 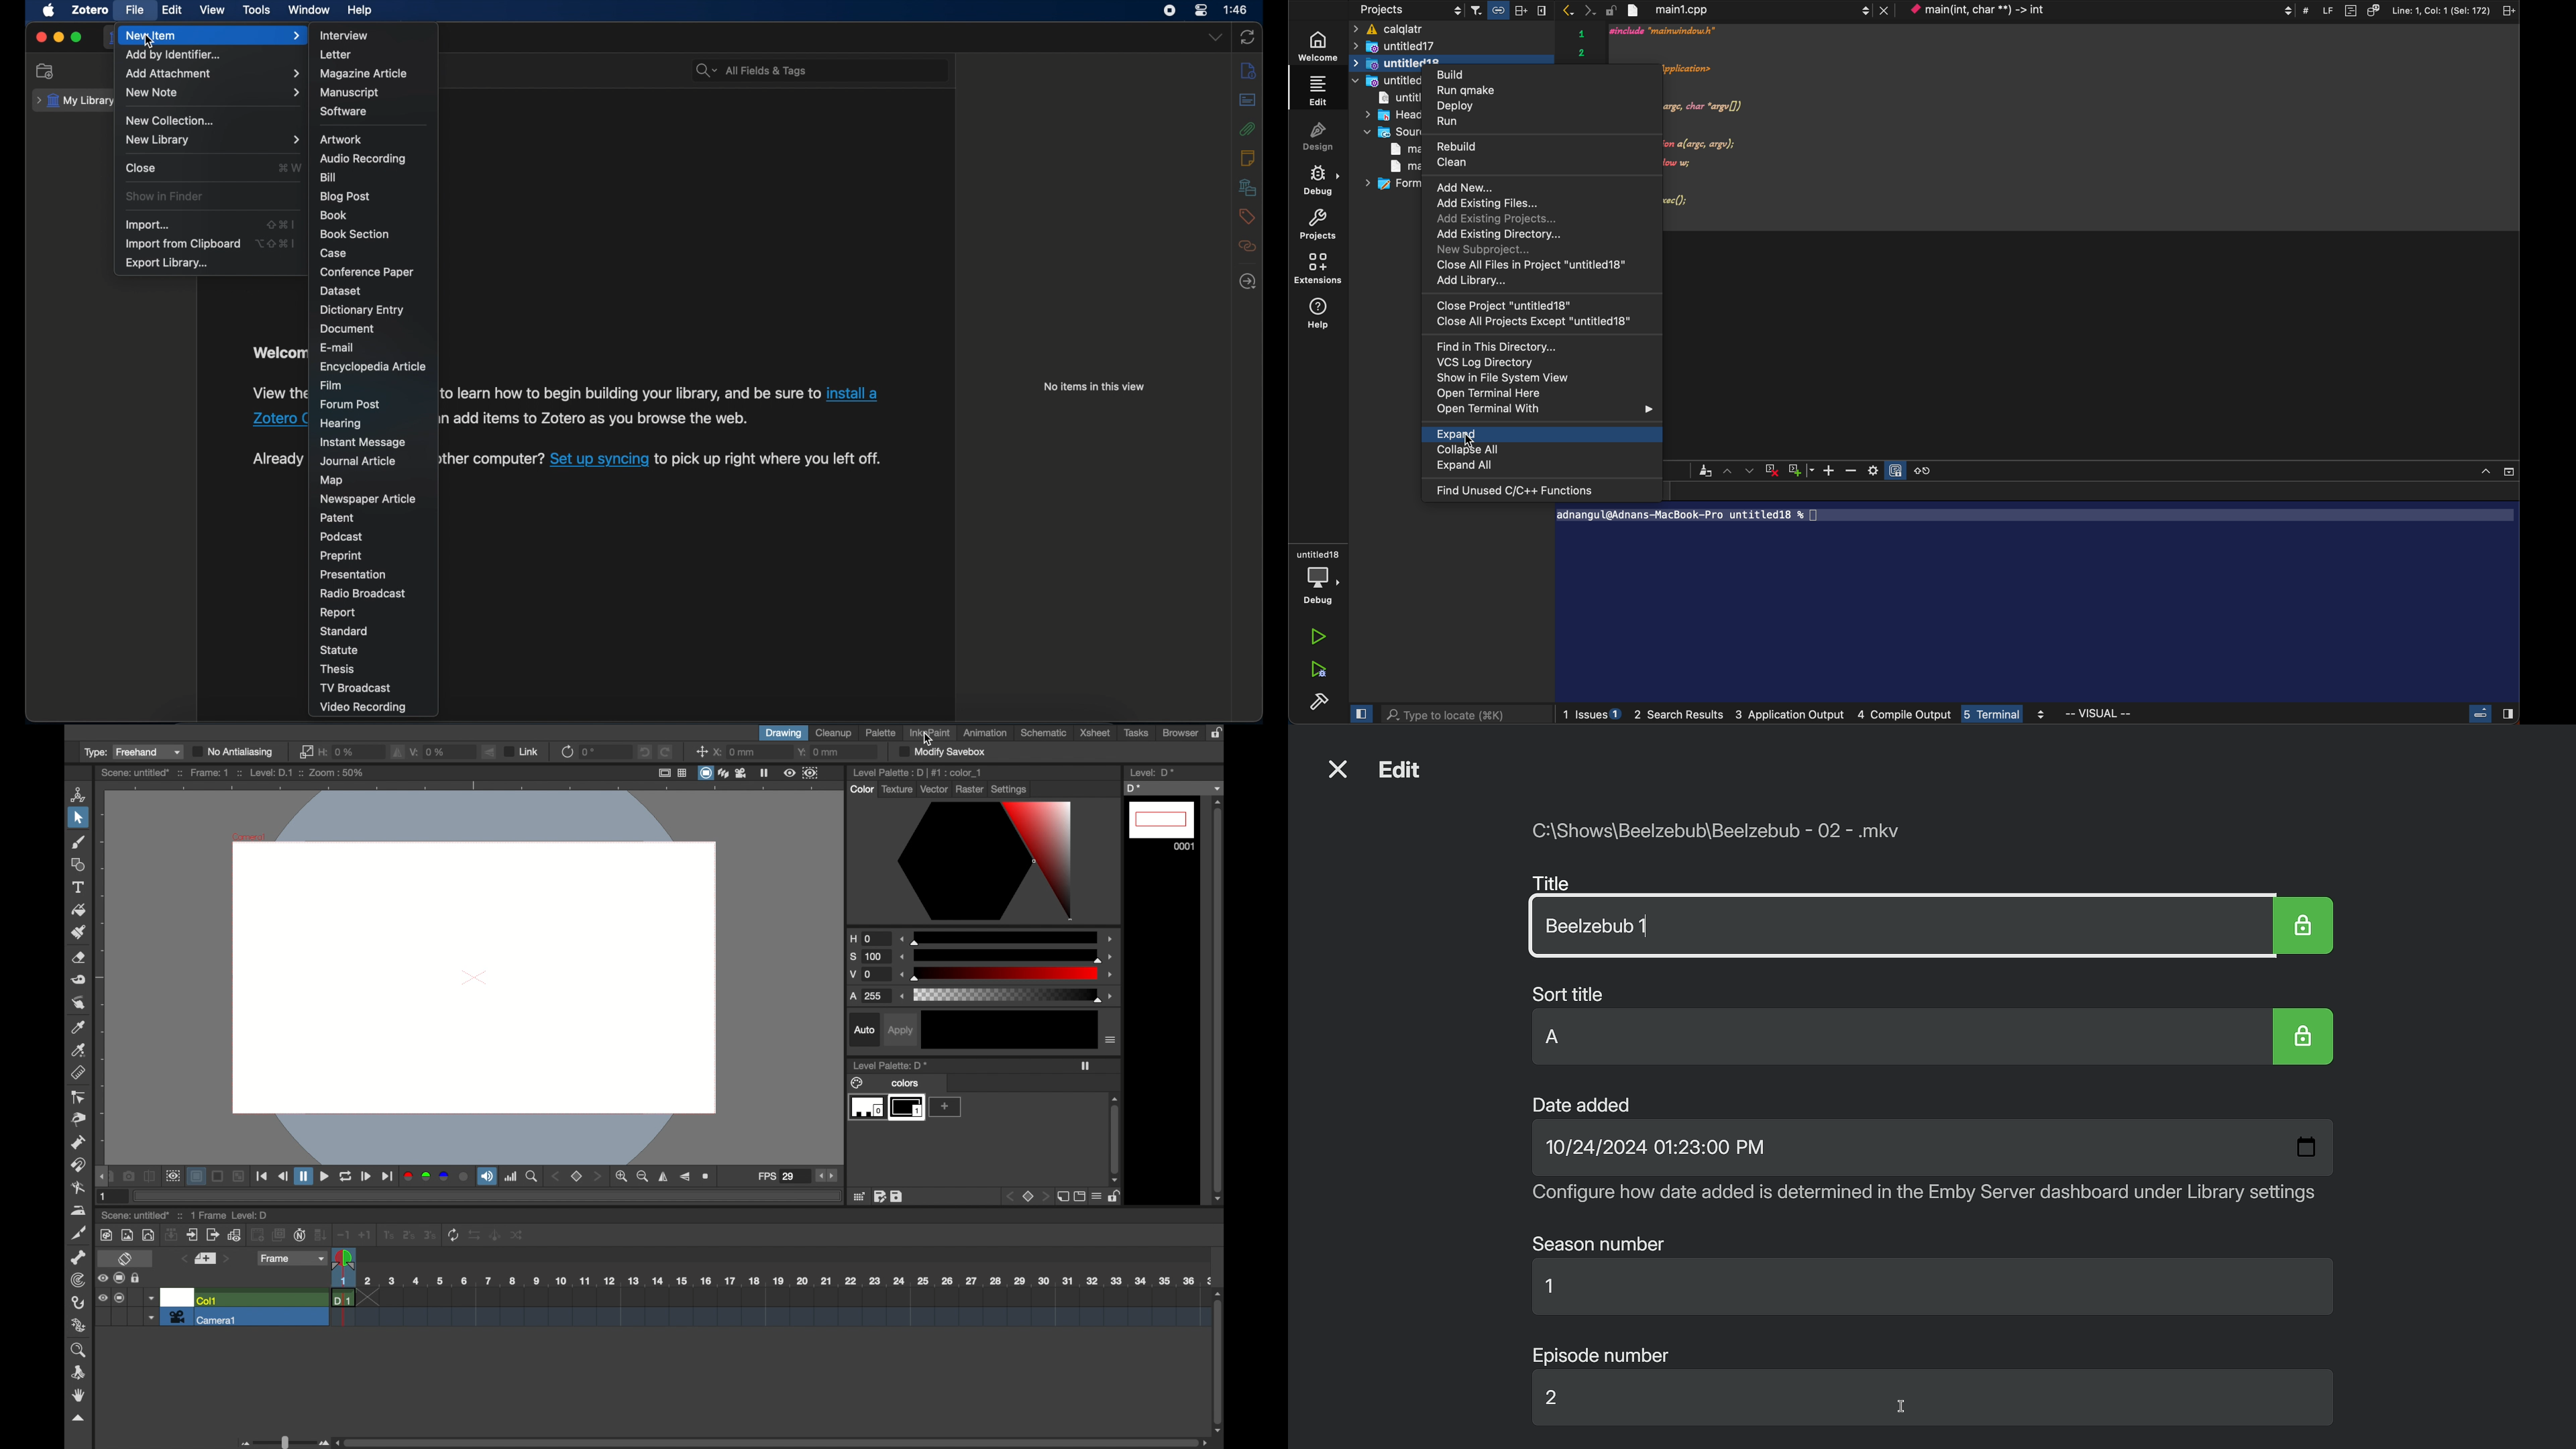 What do you see at coordinates (196, 1176) in the screenshot?
I see `layer` at bounding box center [196, 1176].